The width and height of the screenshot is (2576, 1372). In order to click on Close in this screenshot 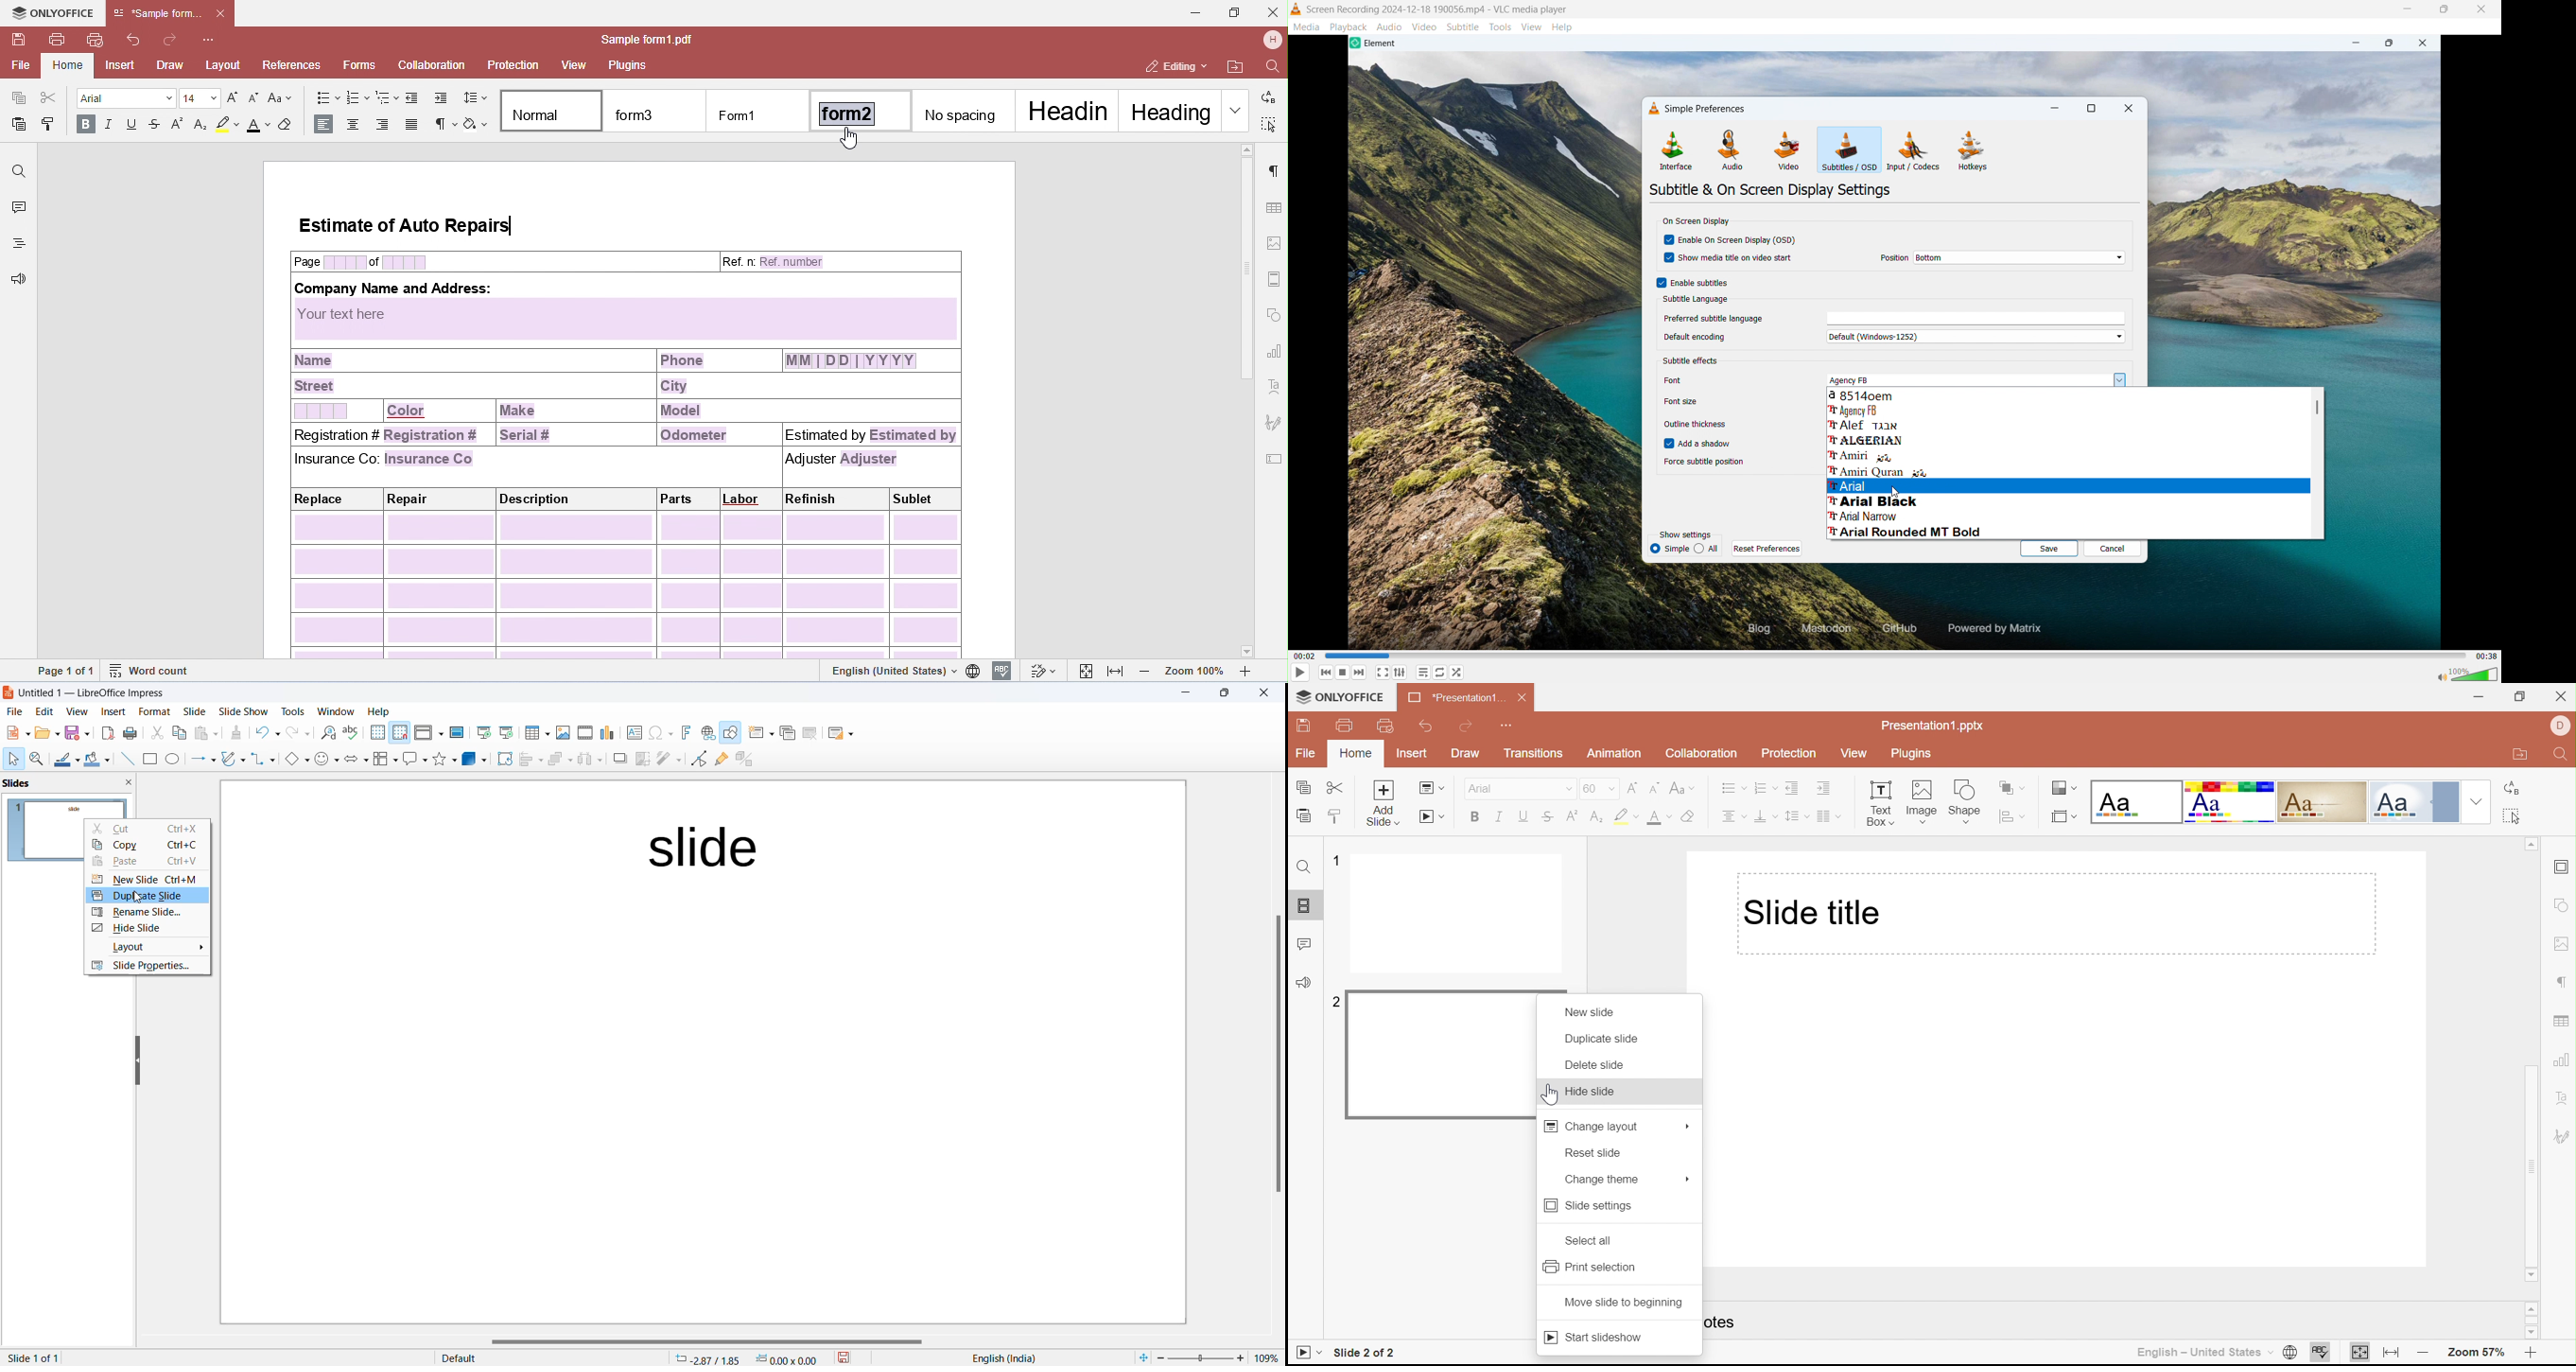, I will do `click(2562, 696)`.